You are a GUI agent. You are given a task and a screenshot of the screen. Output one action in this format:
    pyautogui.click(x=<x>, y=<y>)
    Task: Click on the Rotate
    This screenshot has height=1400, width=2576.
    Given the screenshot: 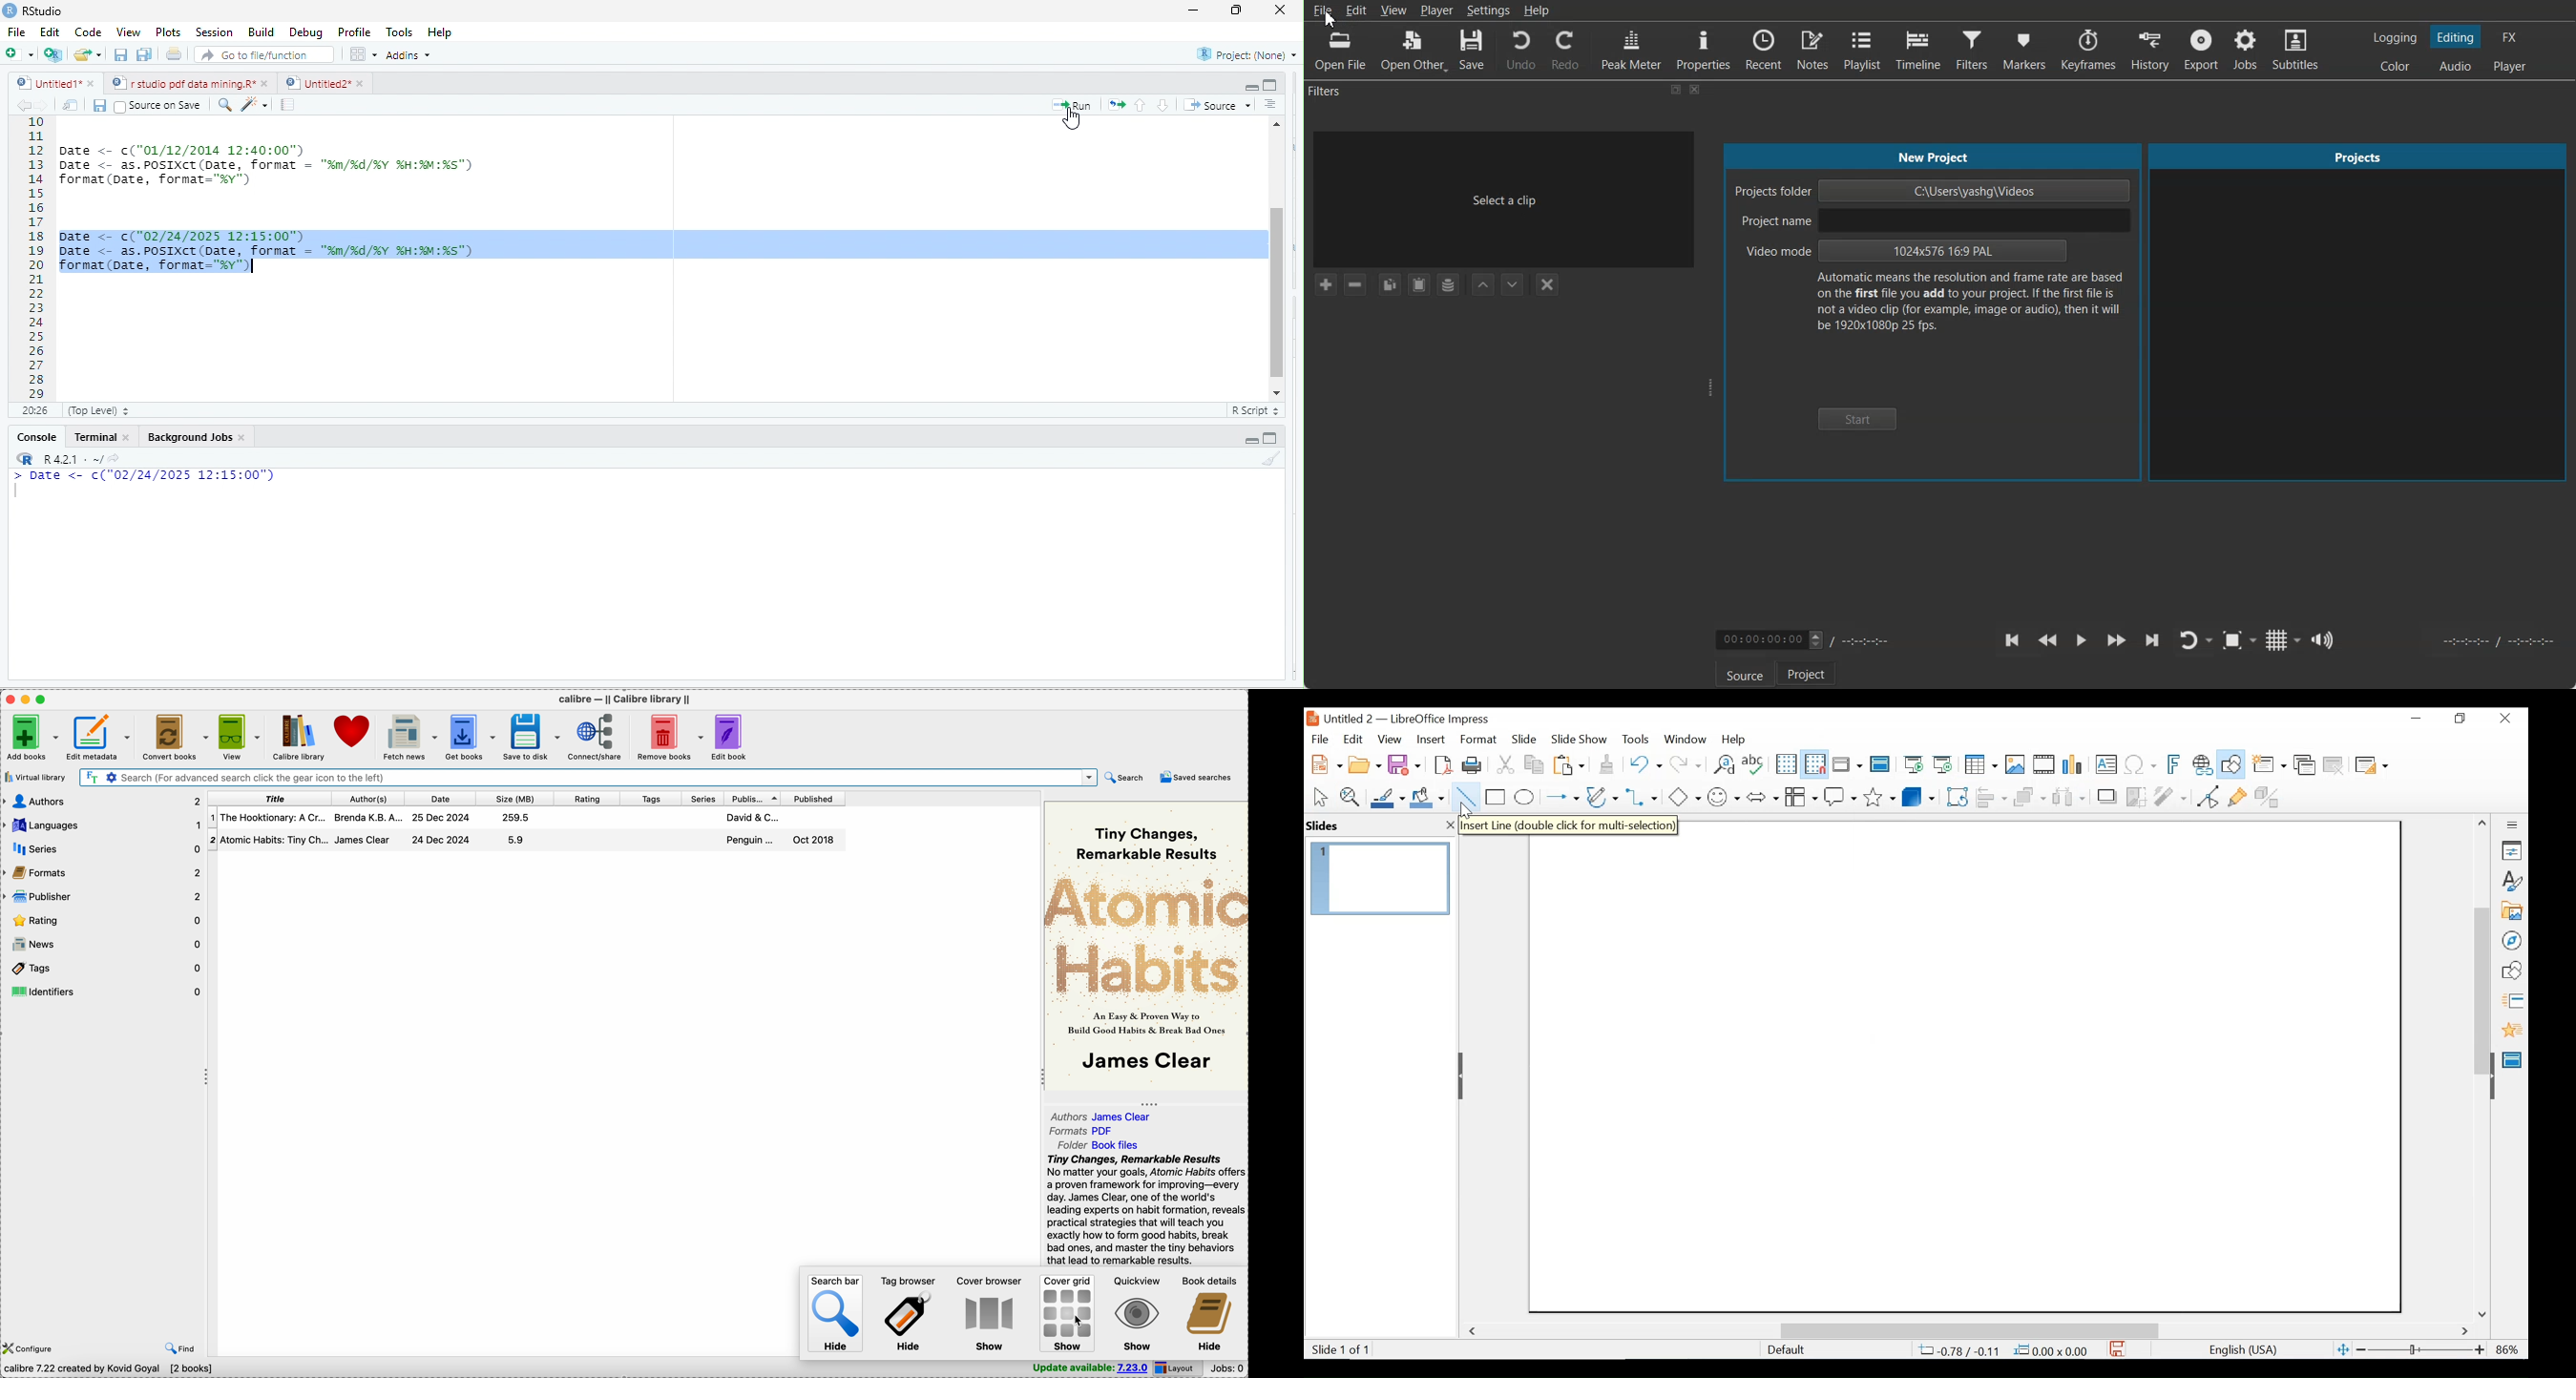 What is the action you would take?
    pyautogui.click(x=1956, y=796)
    